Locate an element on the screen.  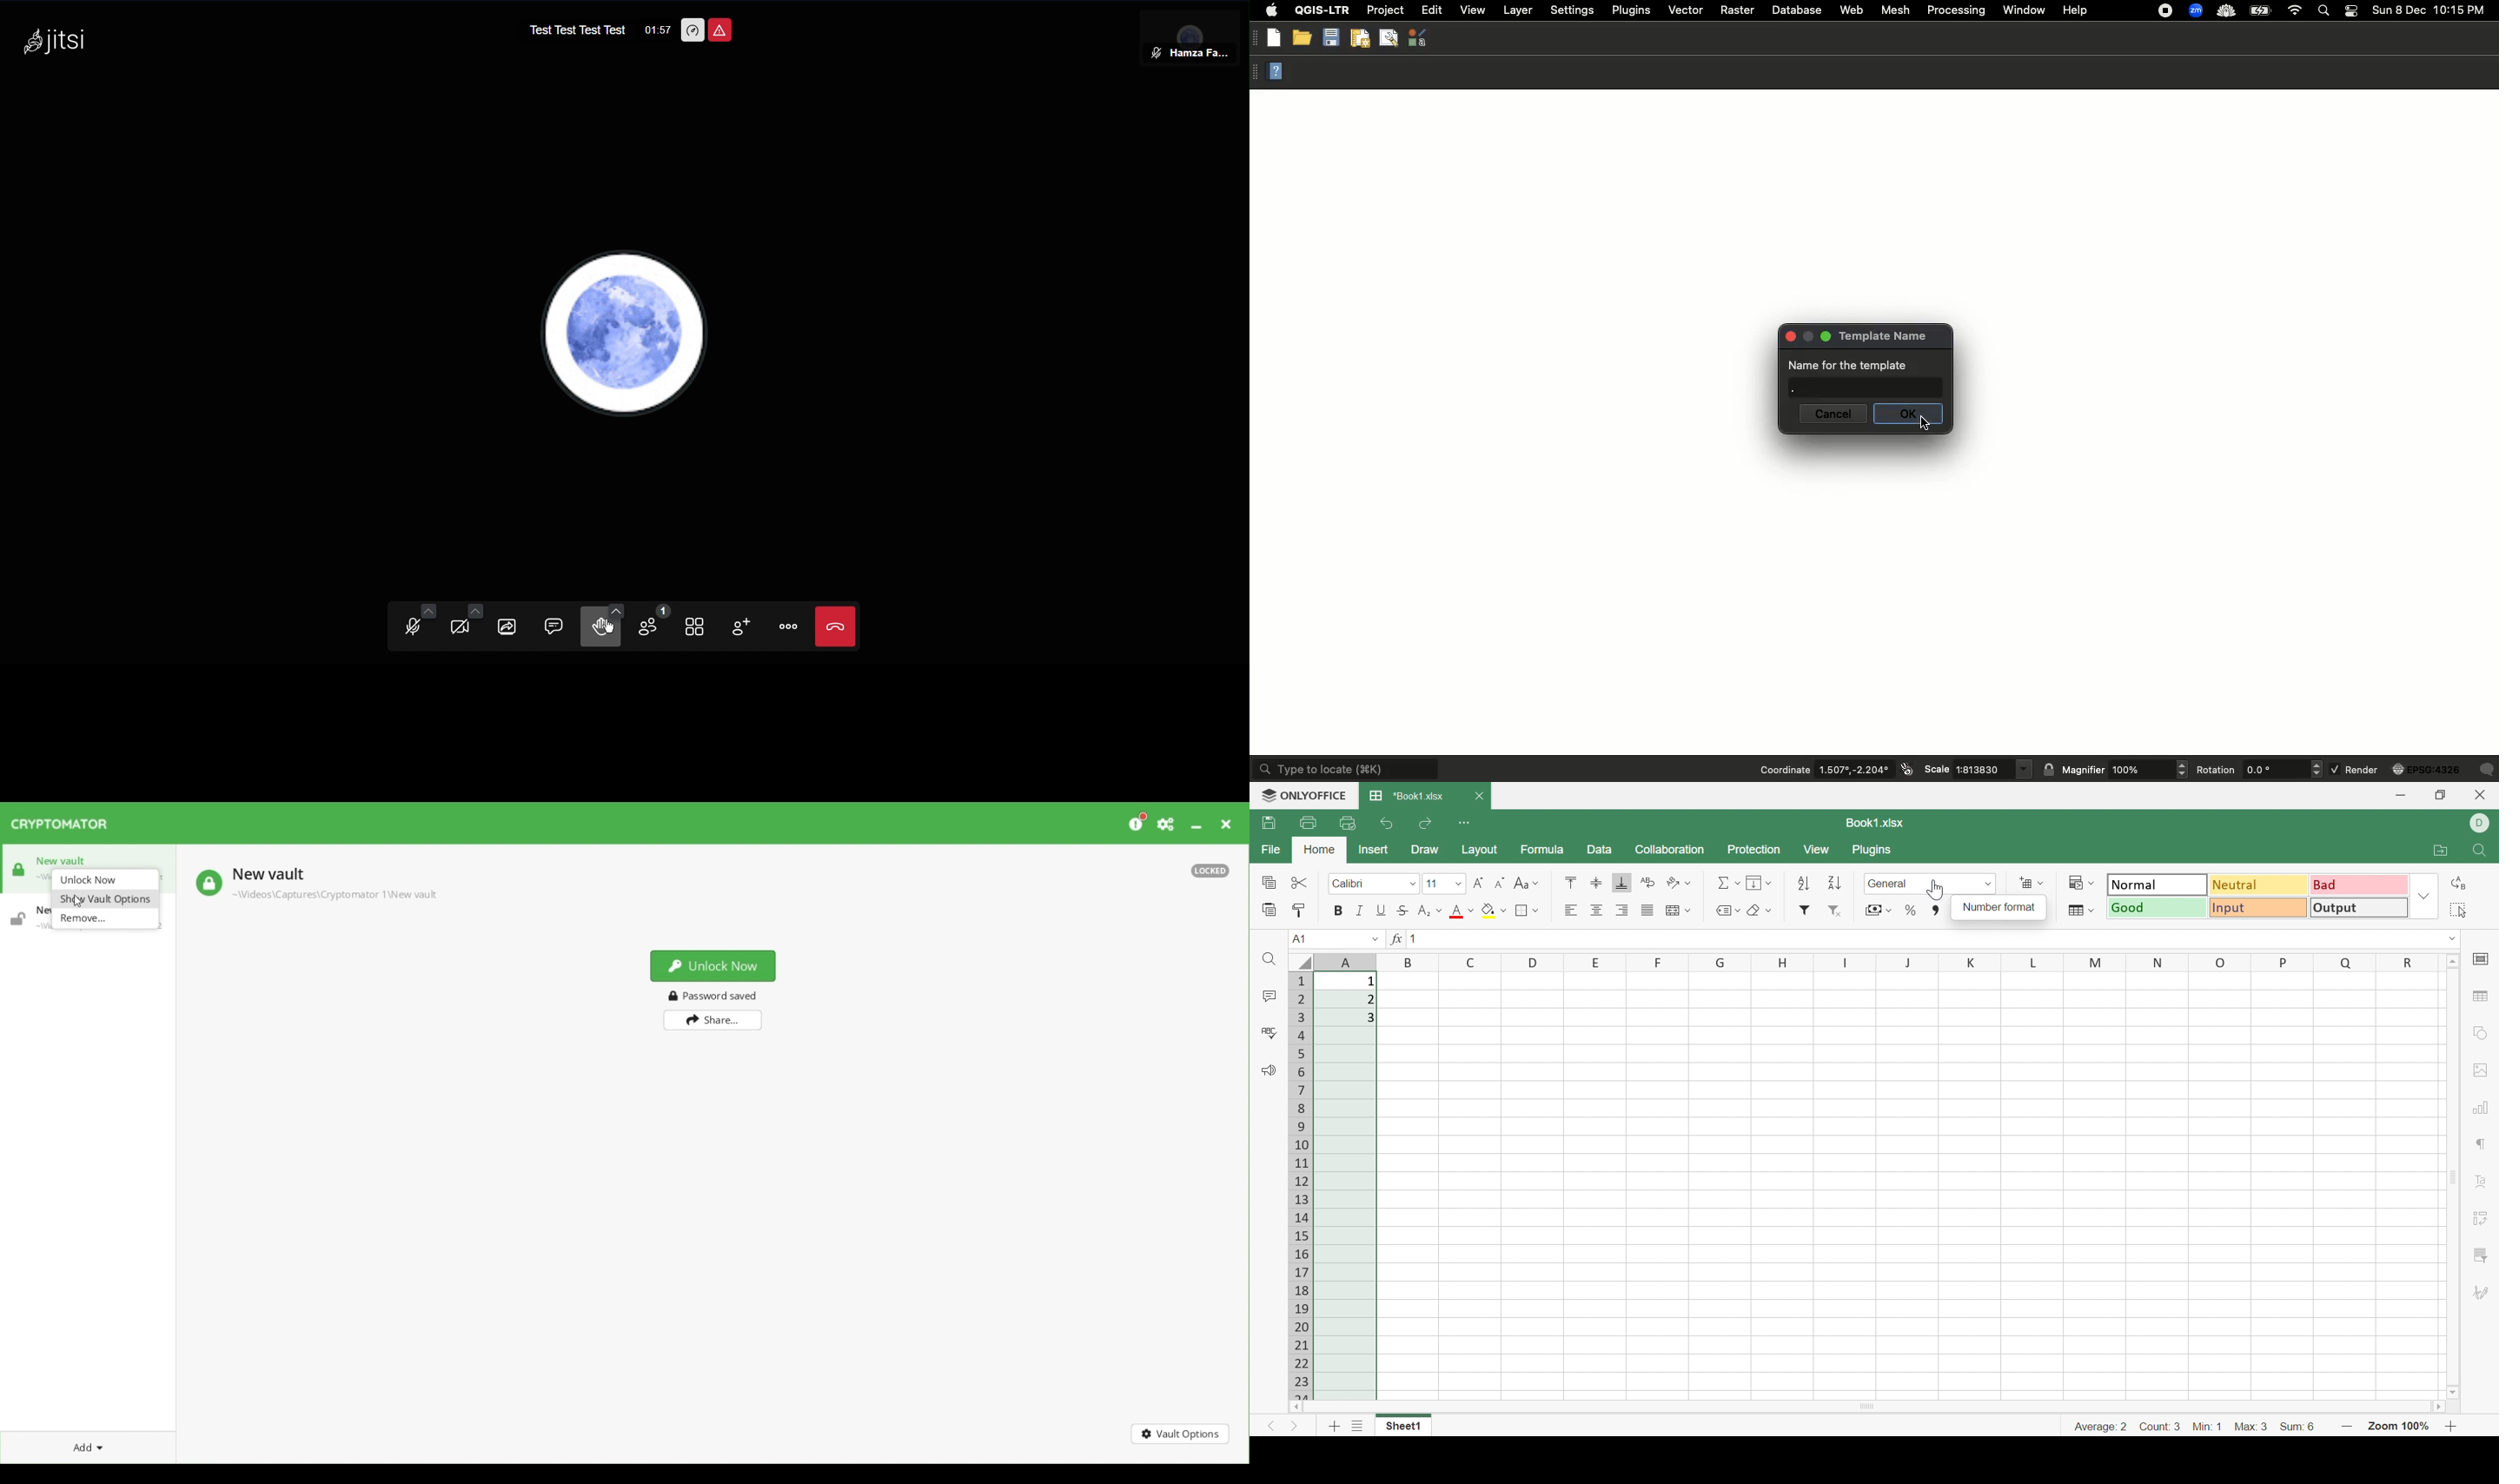
Edit is located at coordinates (1429, 10).